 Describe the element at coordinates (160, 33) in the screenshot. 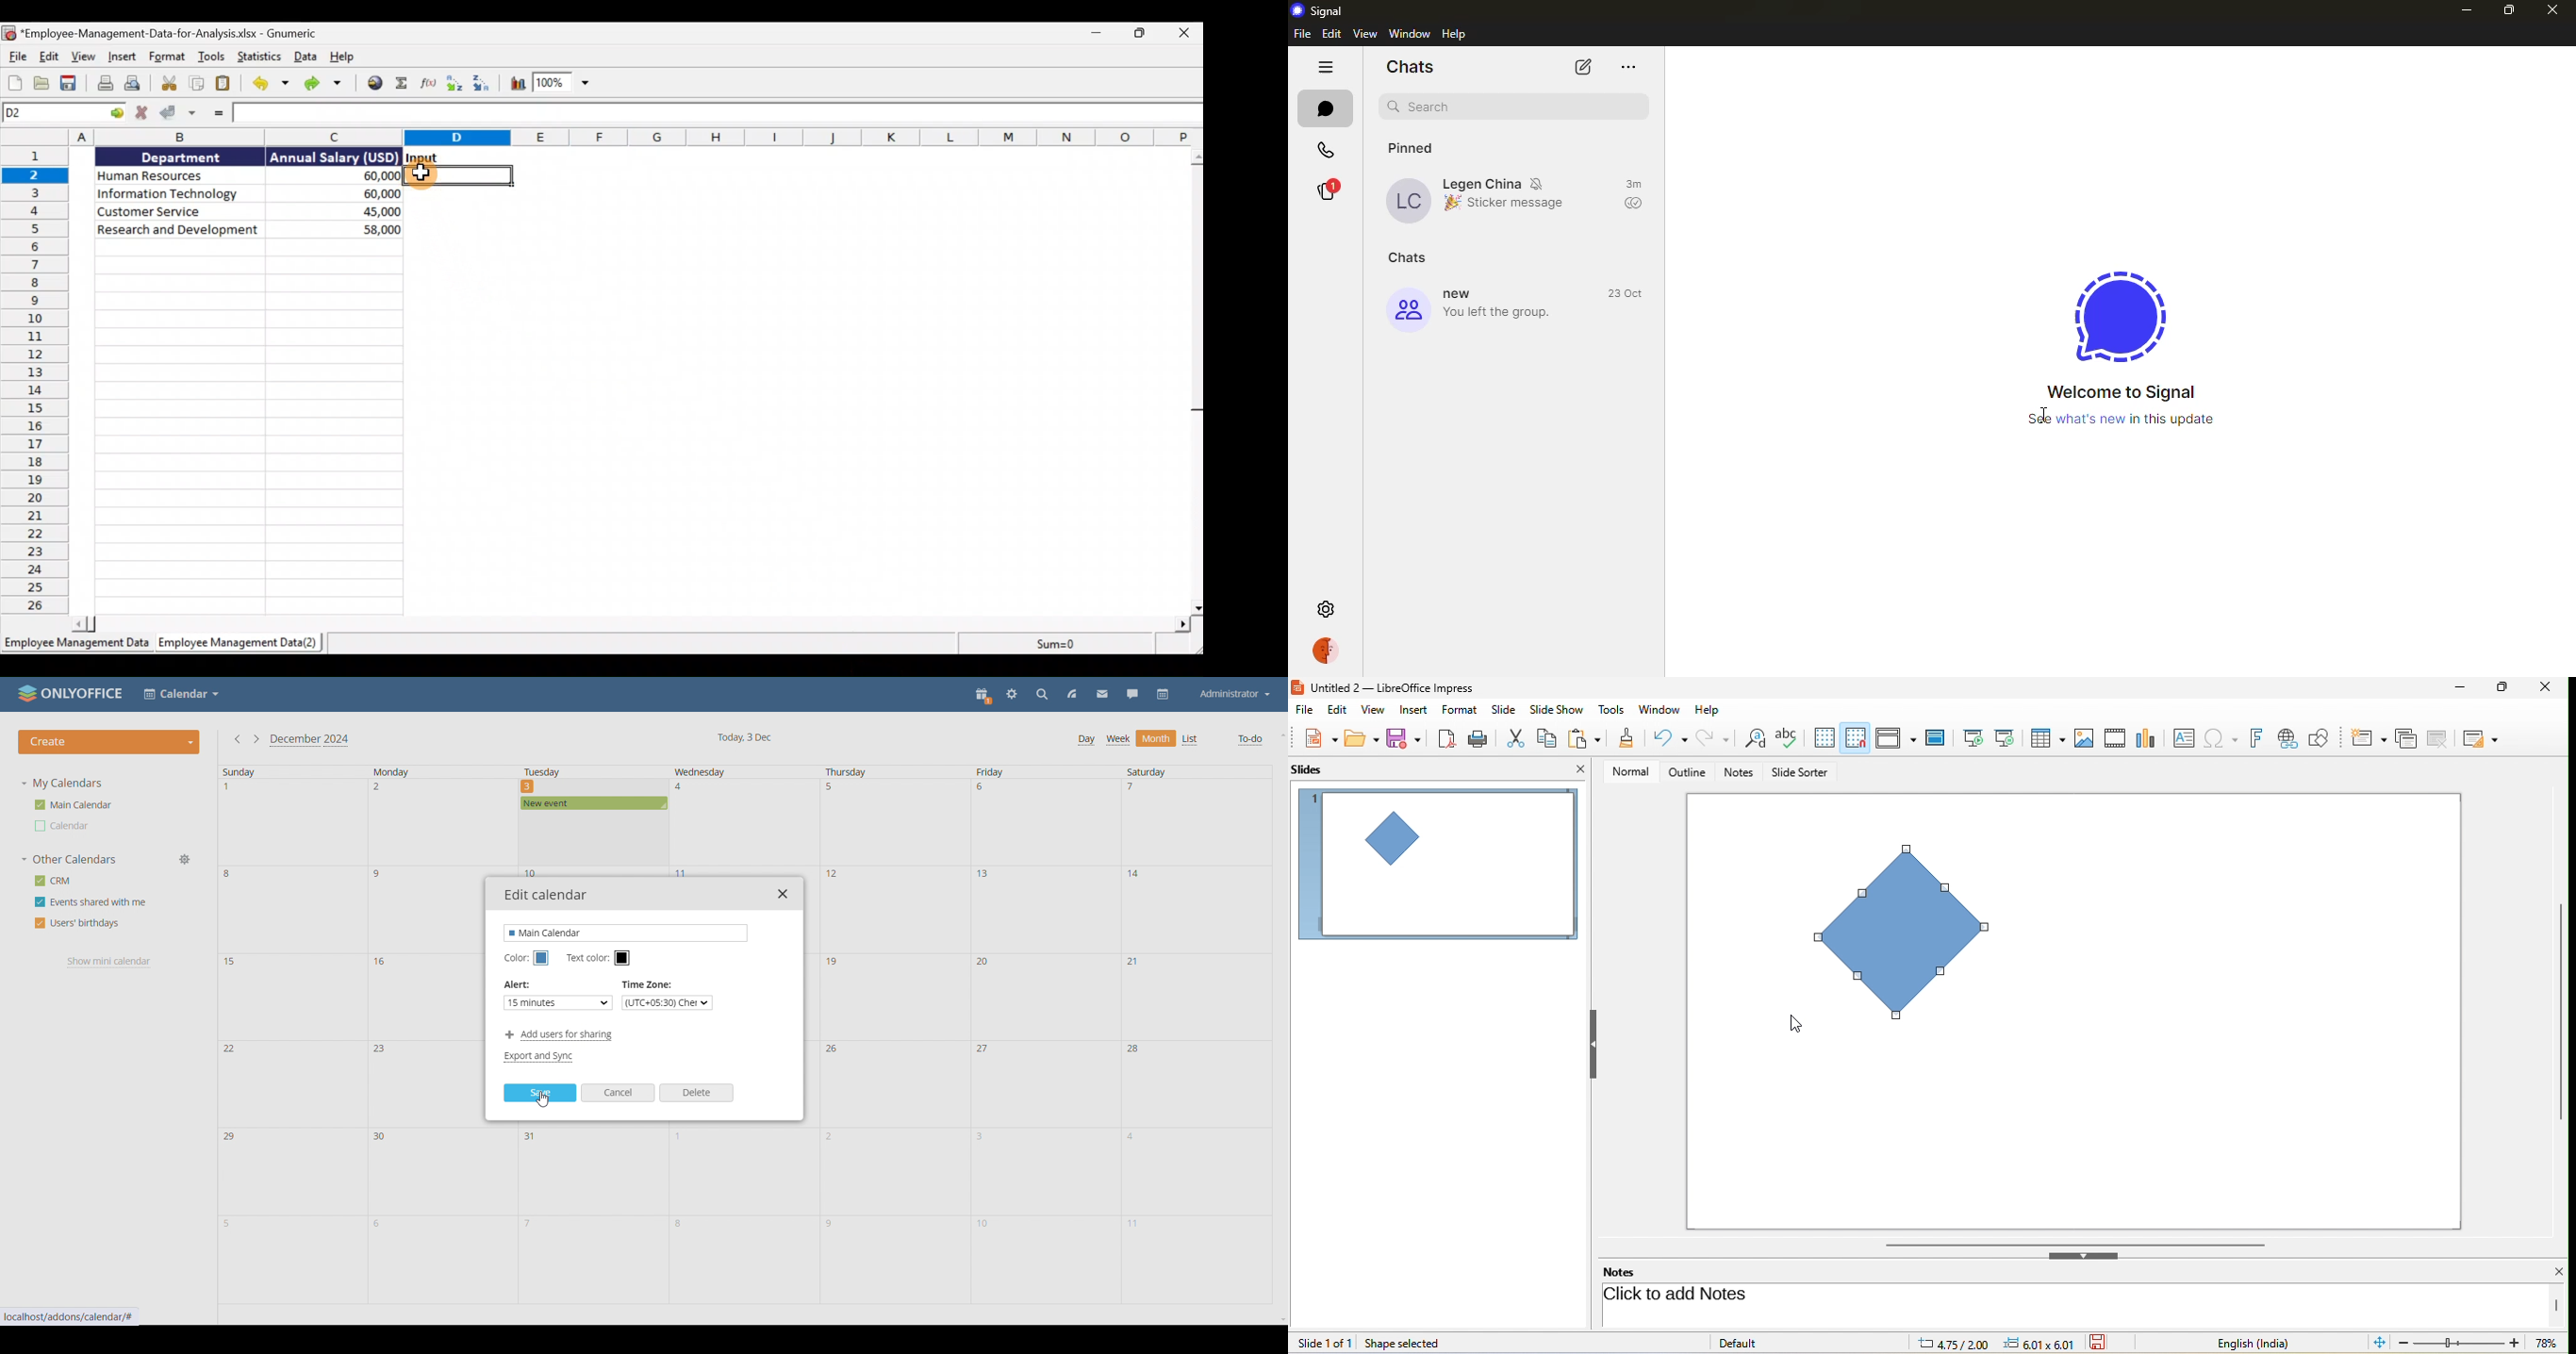

I see `Document name` at that location.